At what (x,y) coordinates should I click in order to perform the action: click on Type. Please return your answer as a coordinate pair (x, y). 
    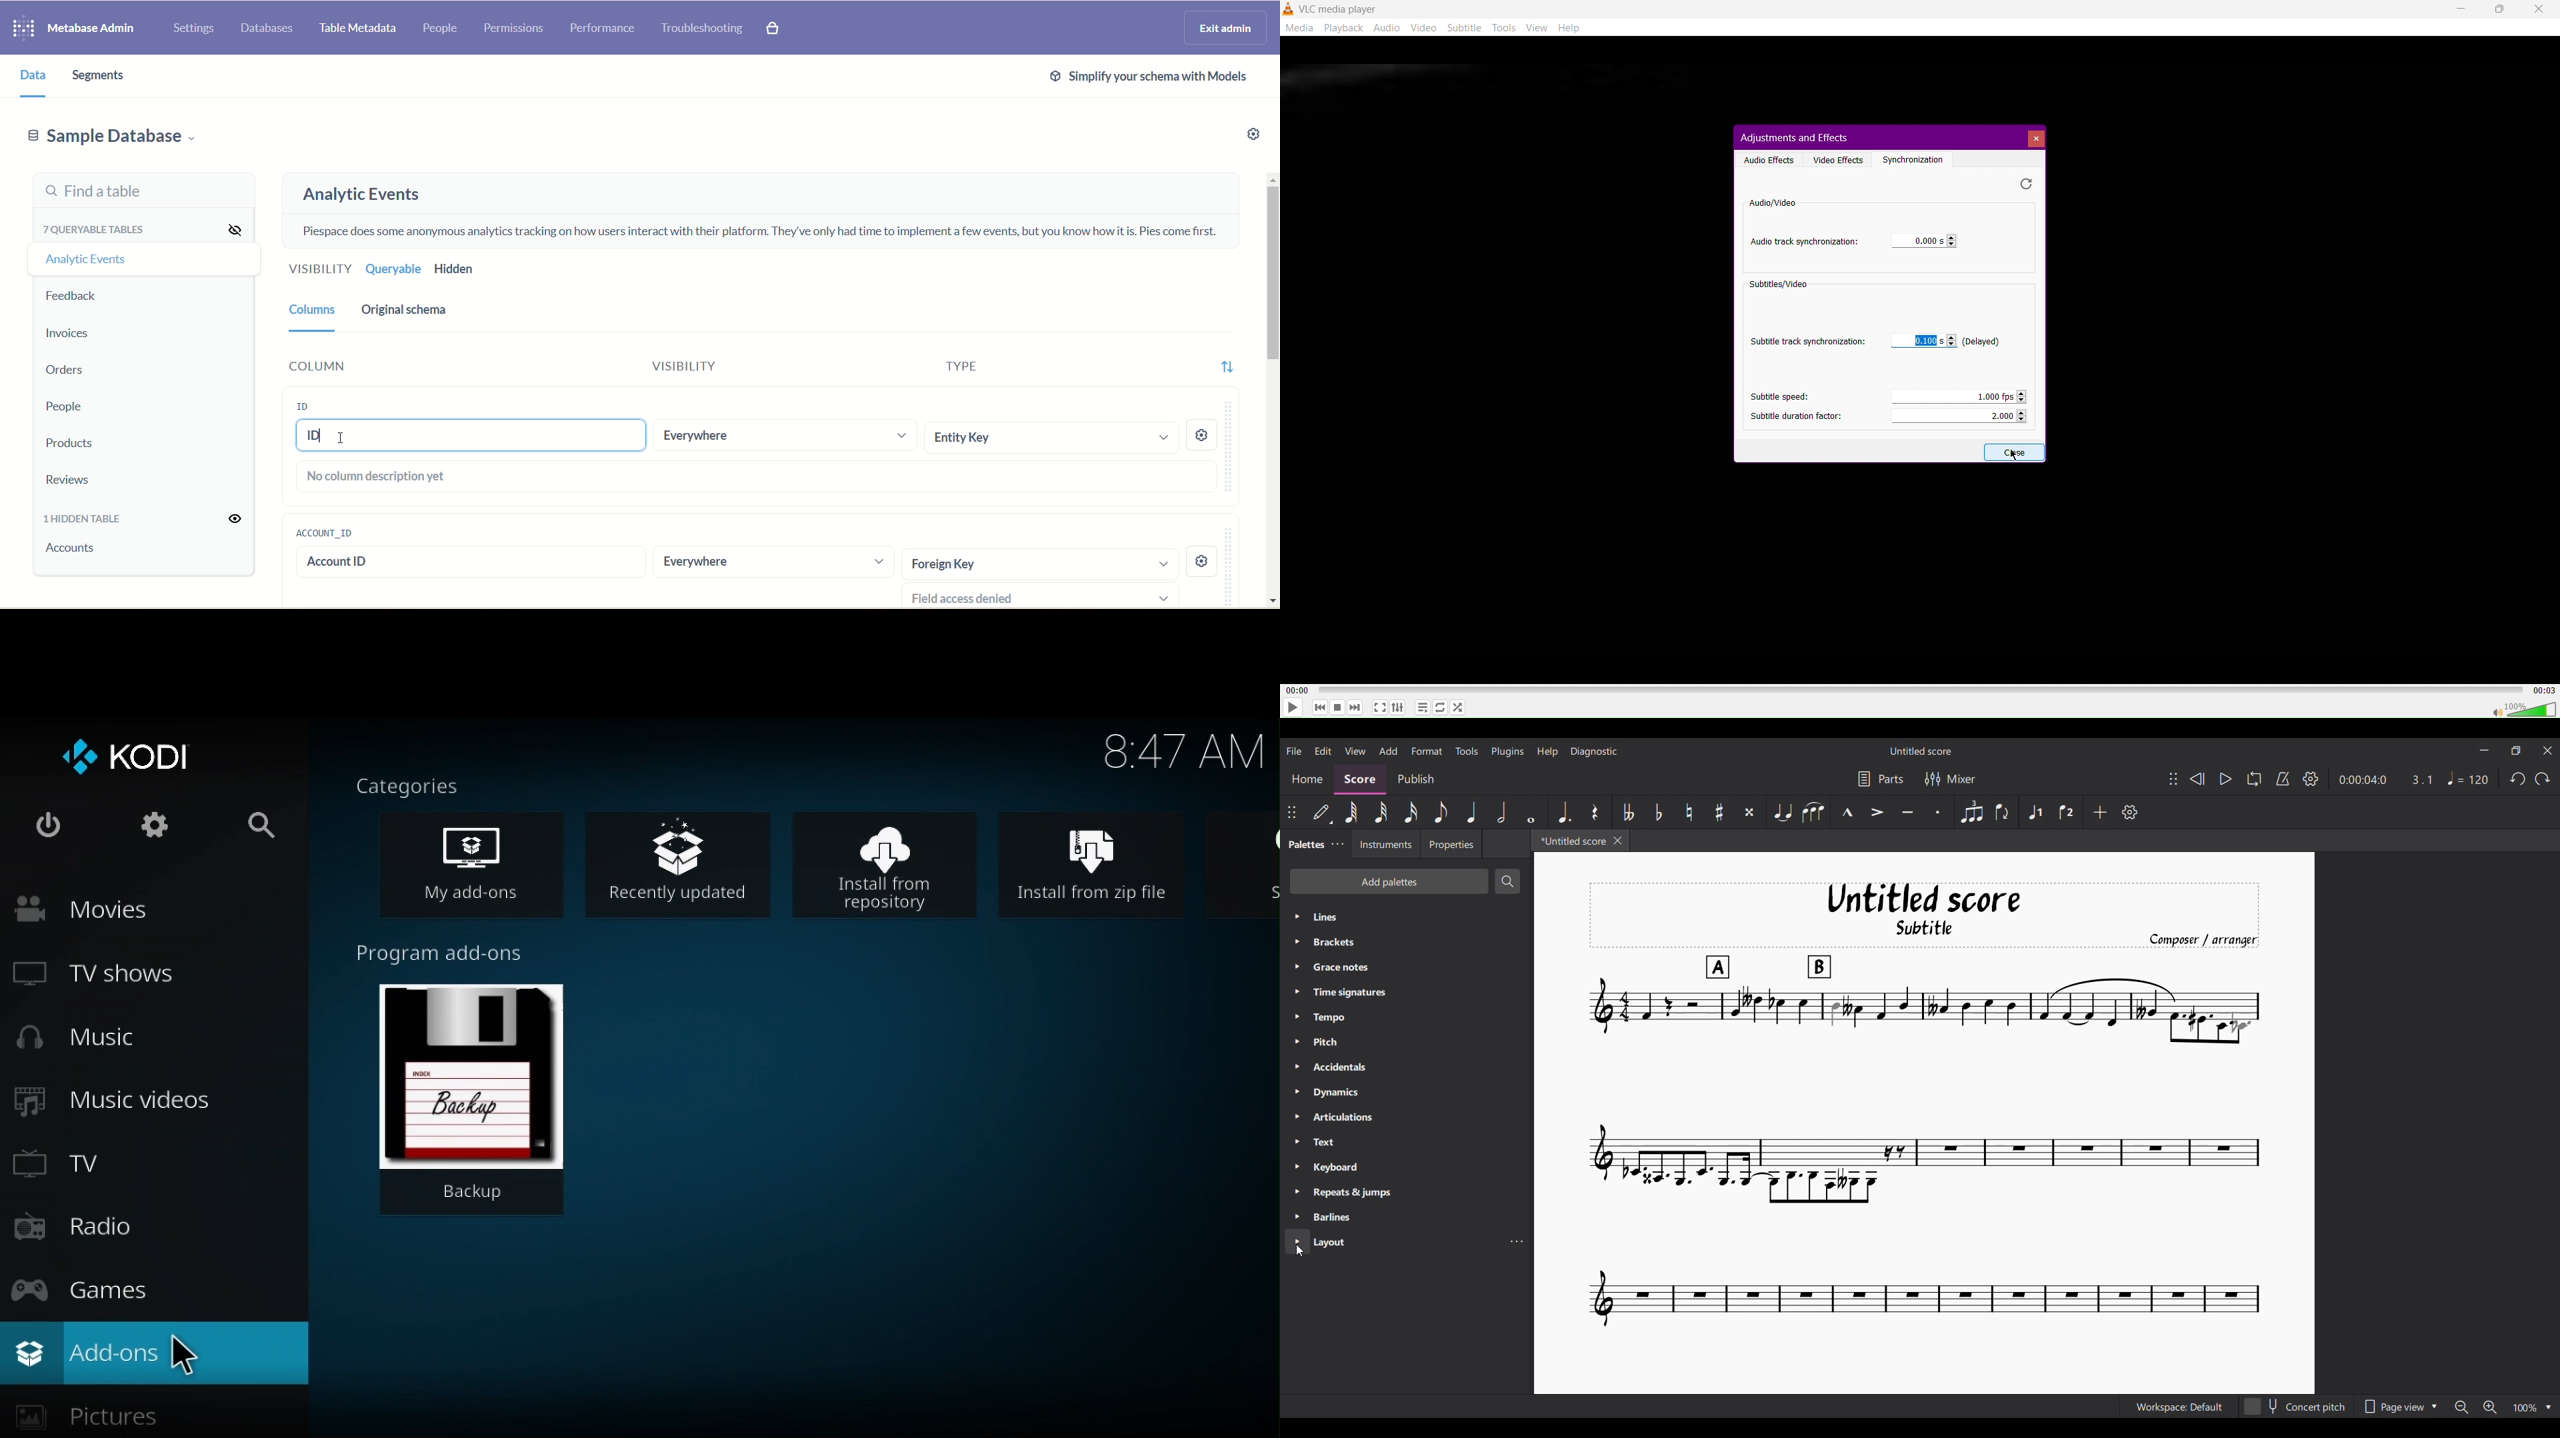
    Looking at the image, I should click on (965, 363).